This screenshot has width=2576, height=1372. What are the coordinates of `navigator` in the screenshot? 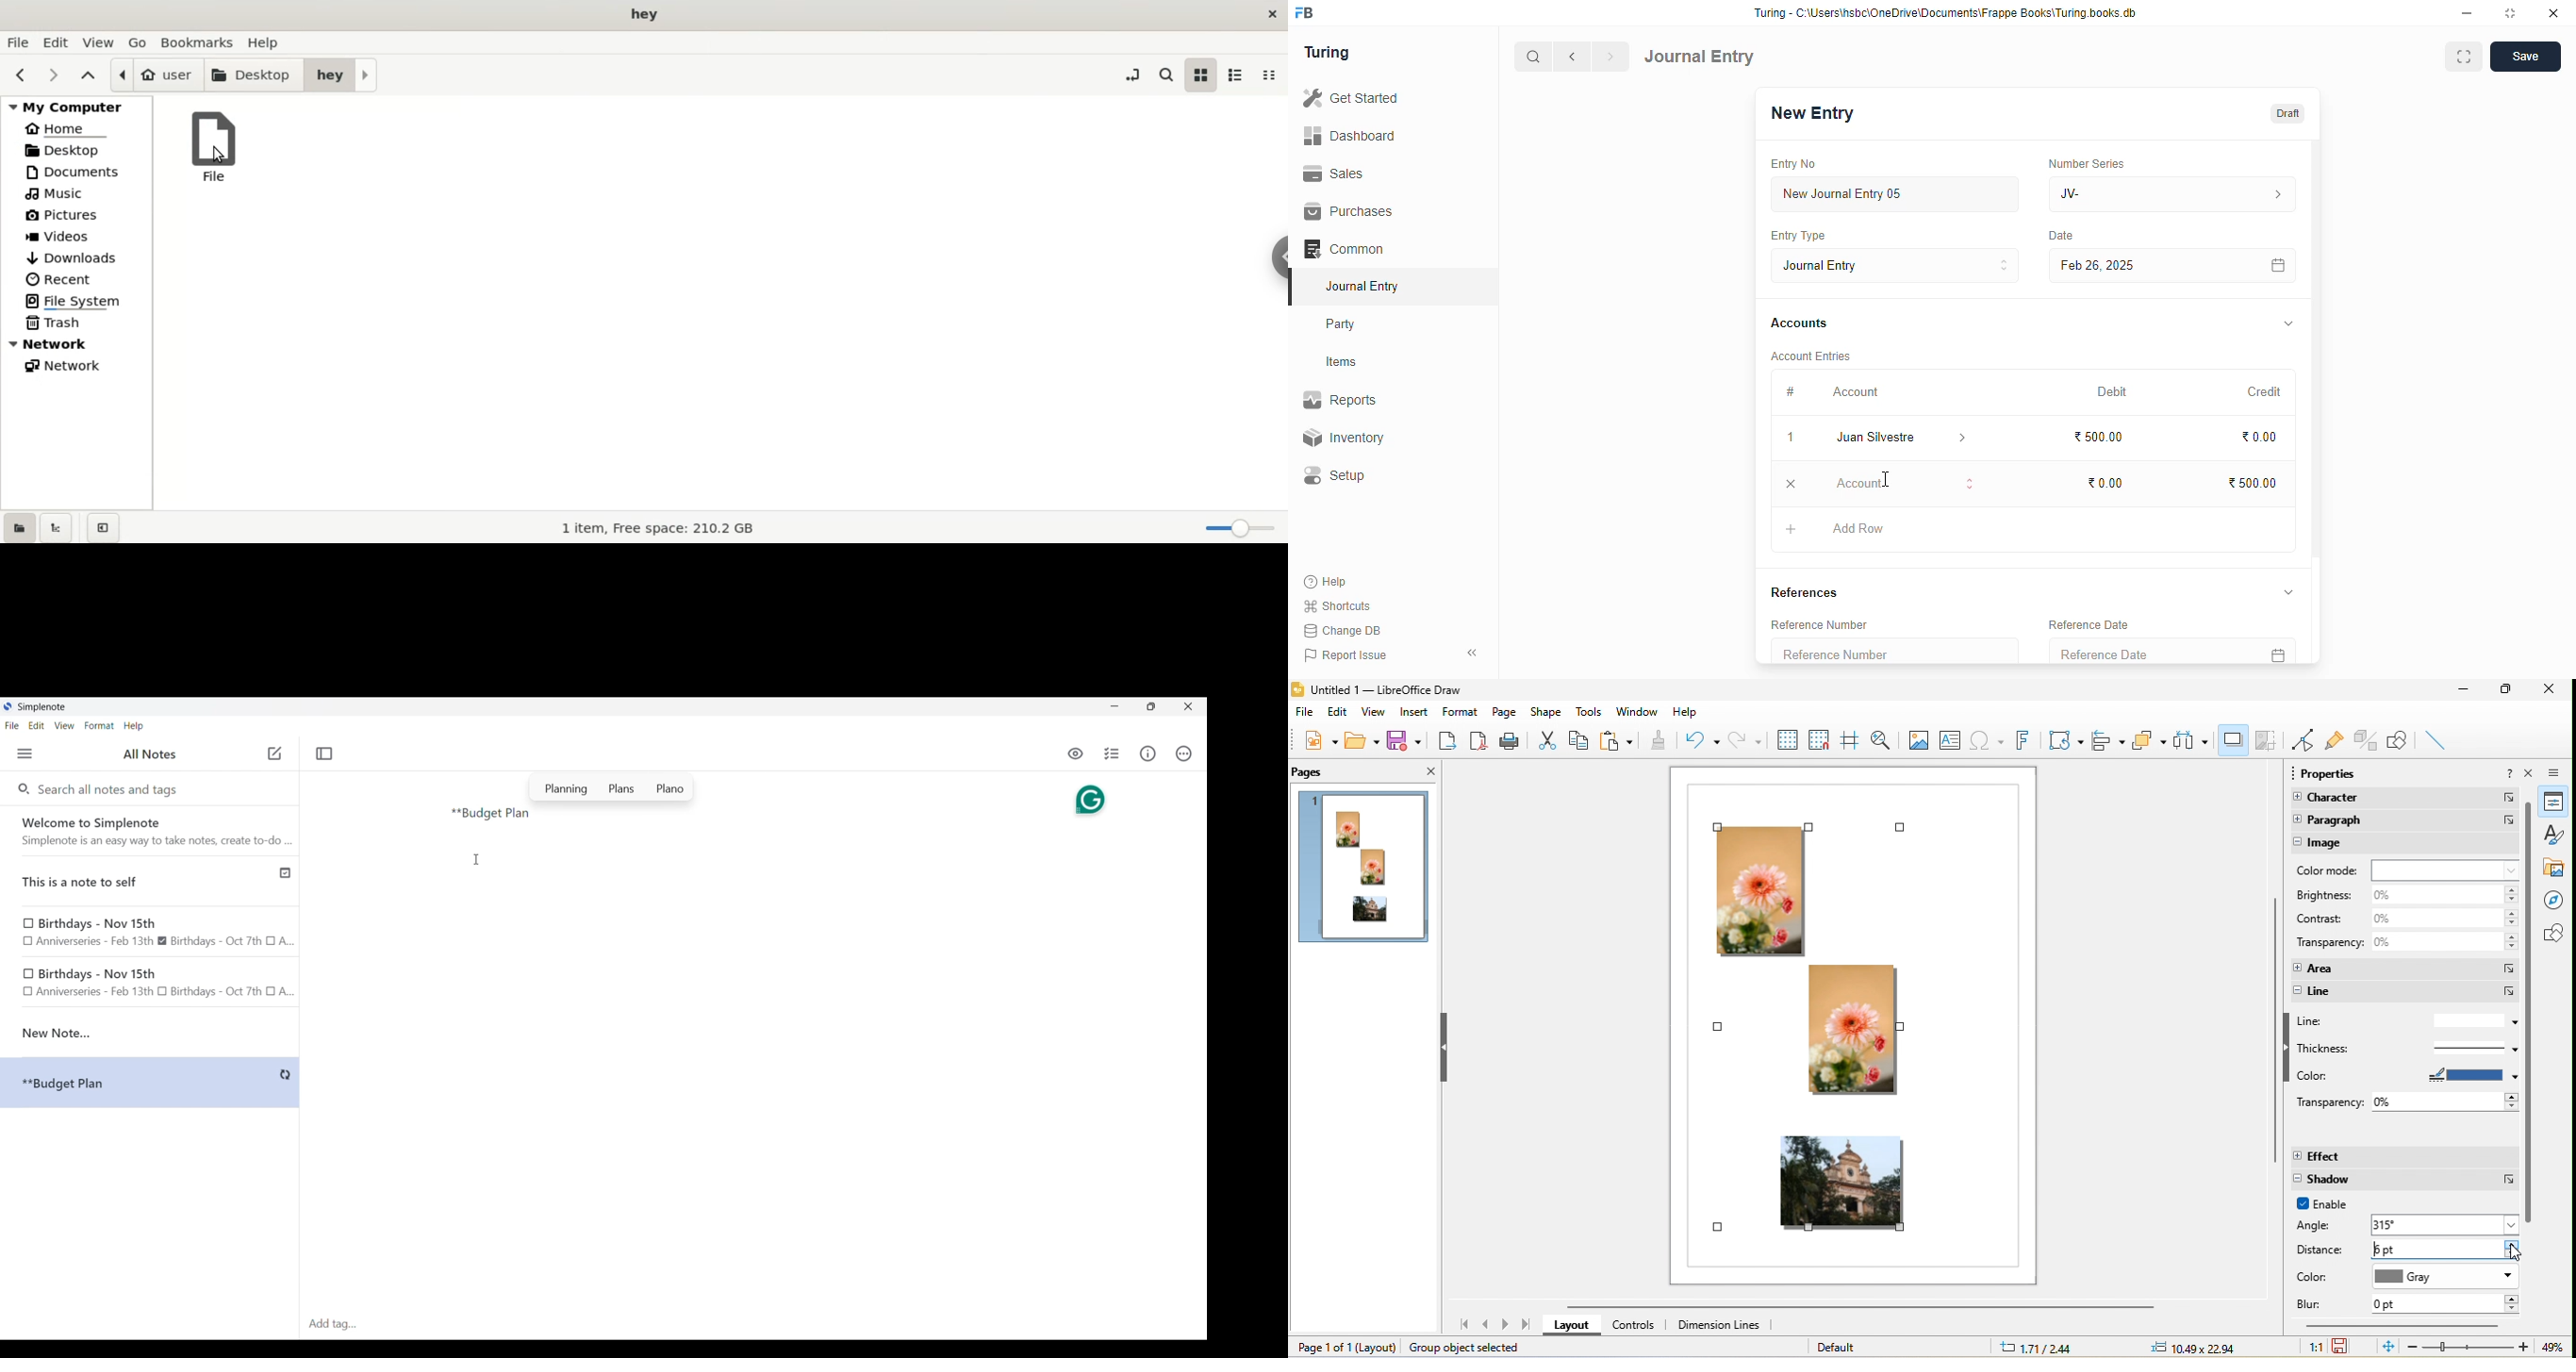 It's located at (2556, 900).